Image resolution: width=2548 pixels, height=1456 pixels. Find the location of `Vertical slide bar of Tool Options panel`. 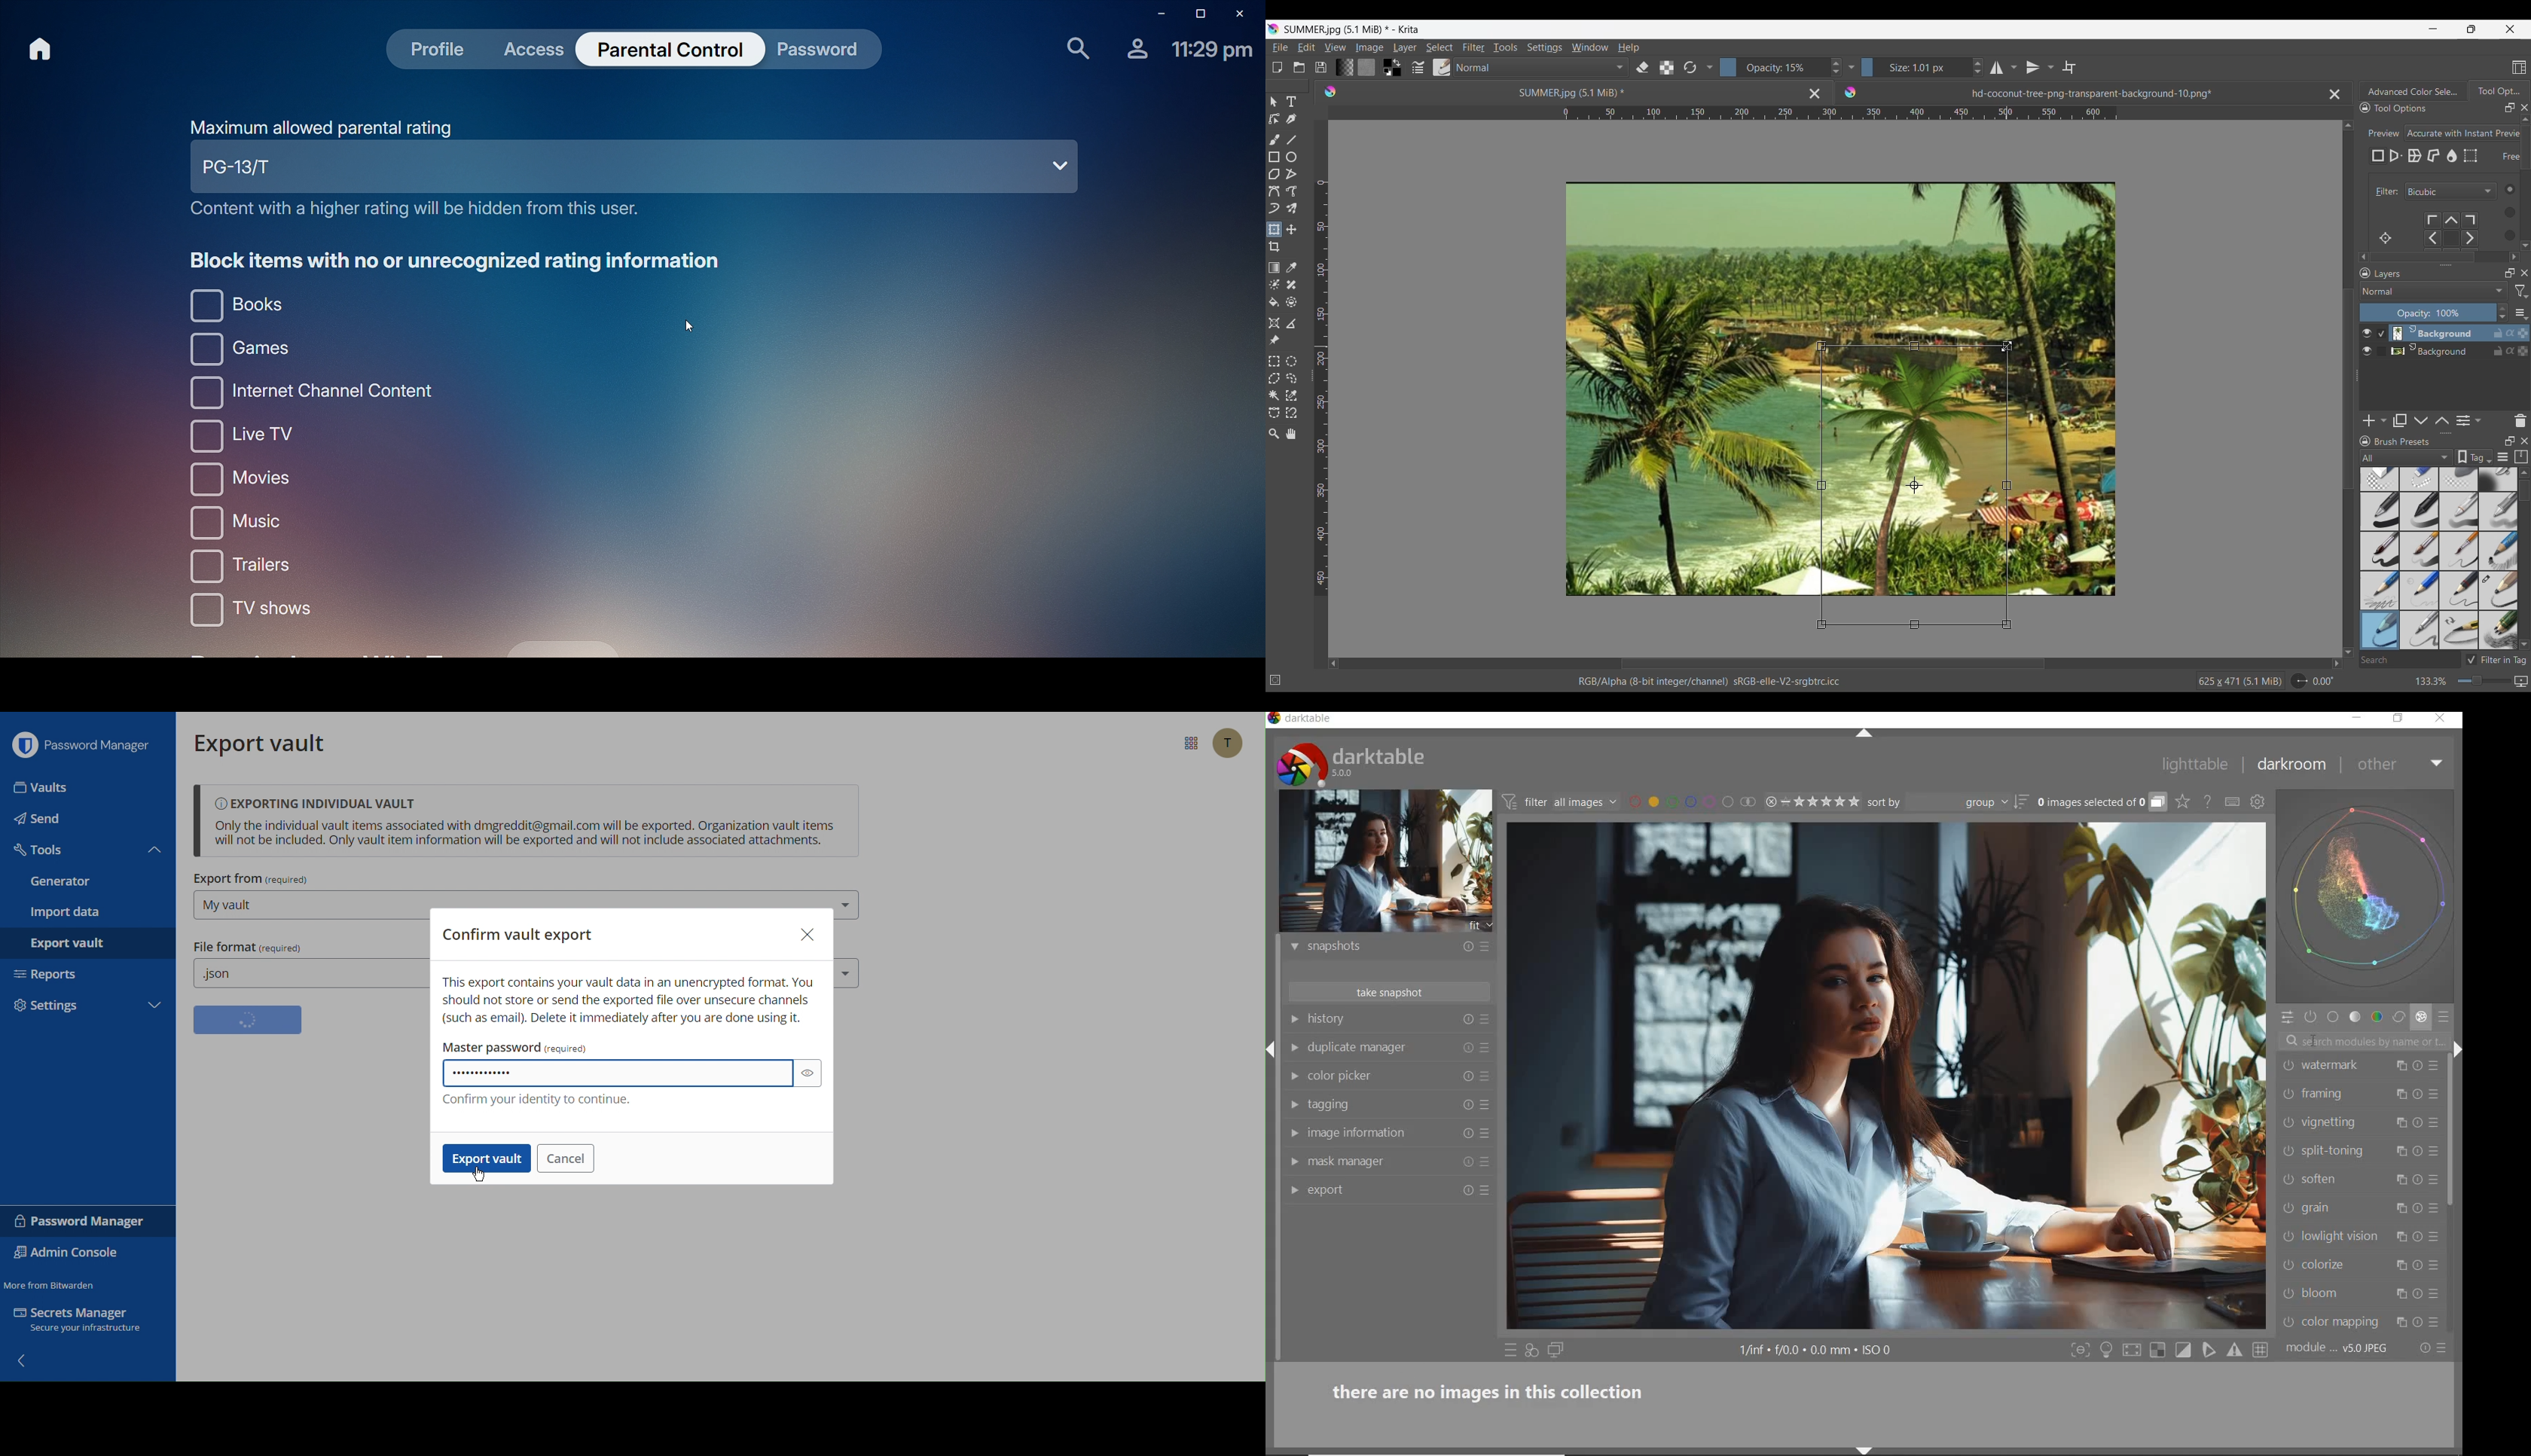

Vertical slide bar of Tool Options panel is located at coordinates (2528, 180).